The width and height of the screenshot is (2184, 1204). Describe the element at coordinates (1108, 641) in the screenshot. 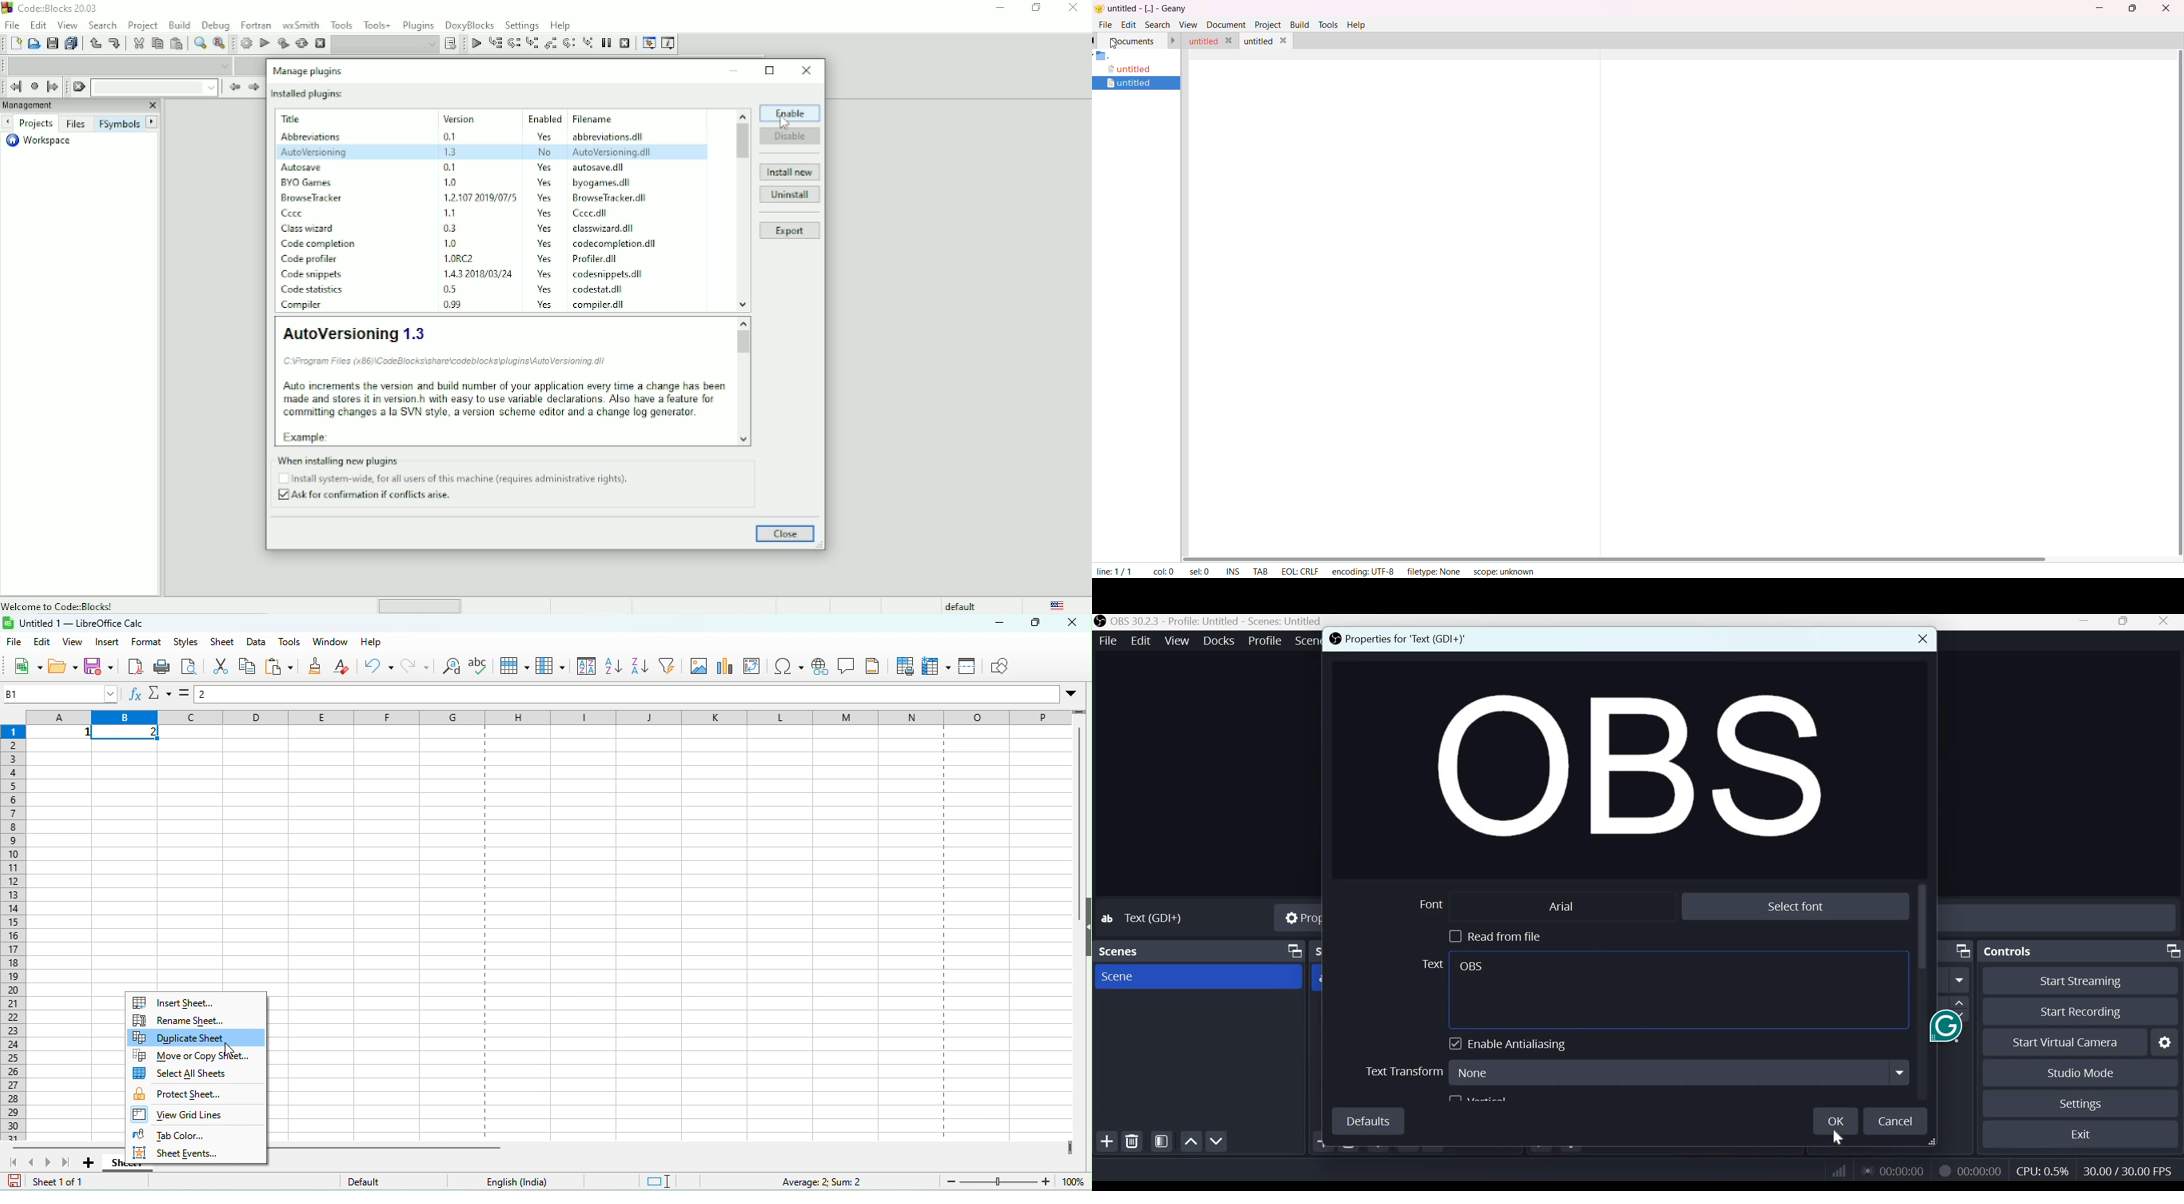

I see `File` at that location.